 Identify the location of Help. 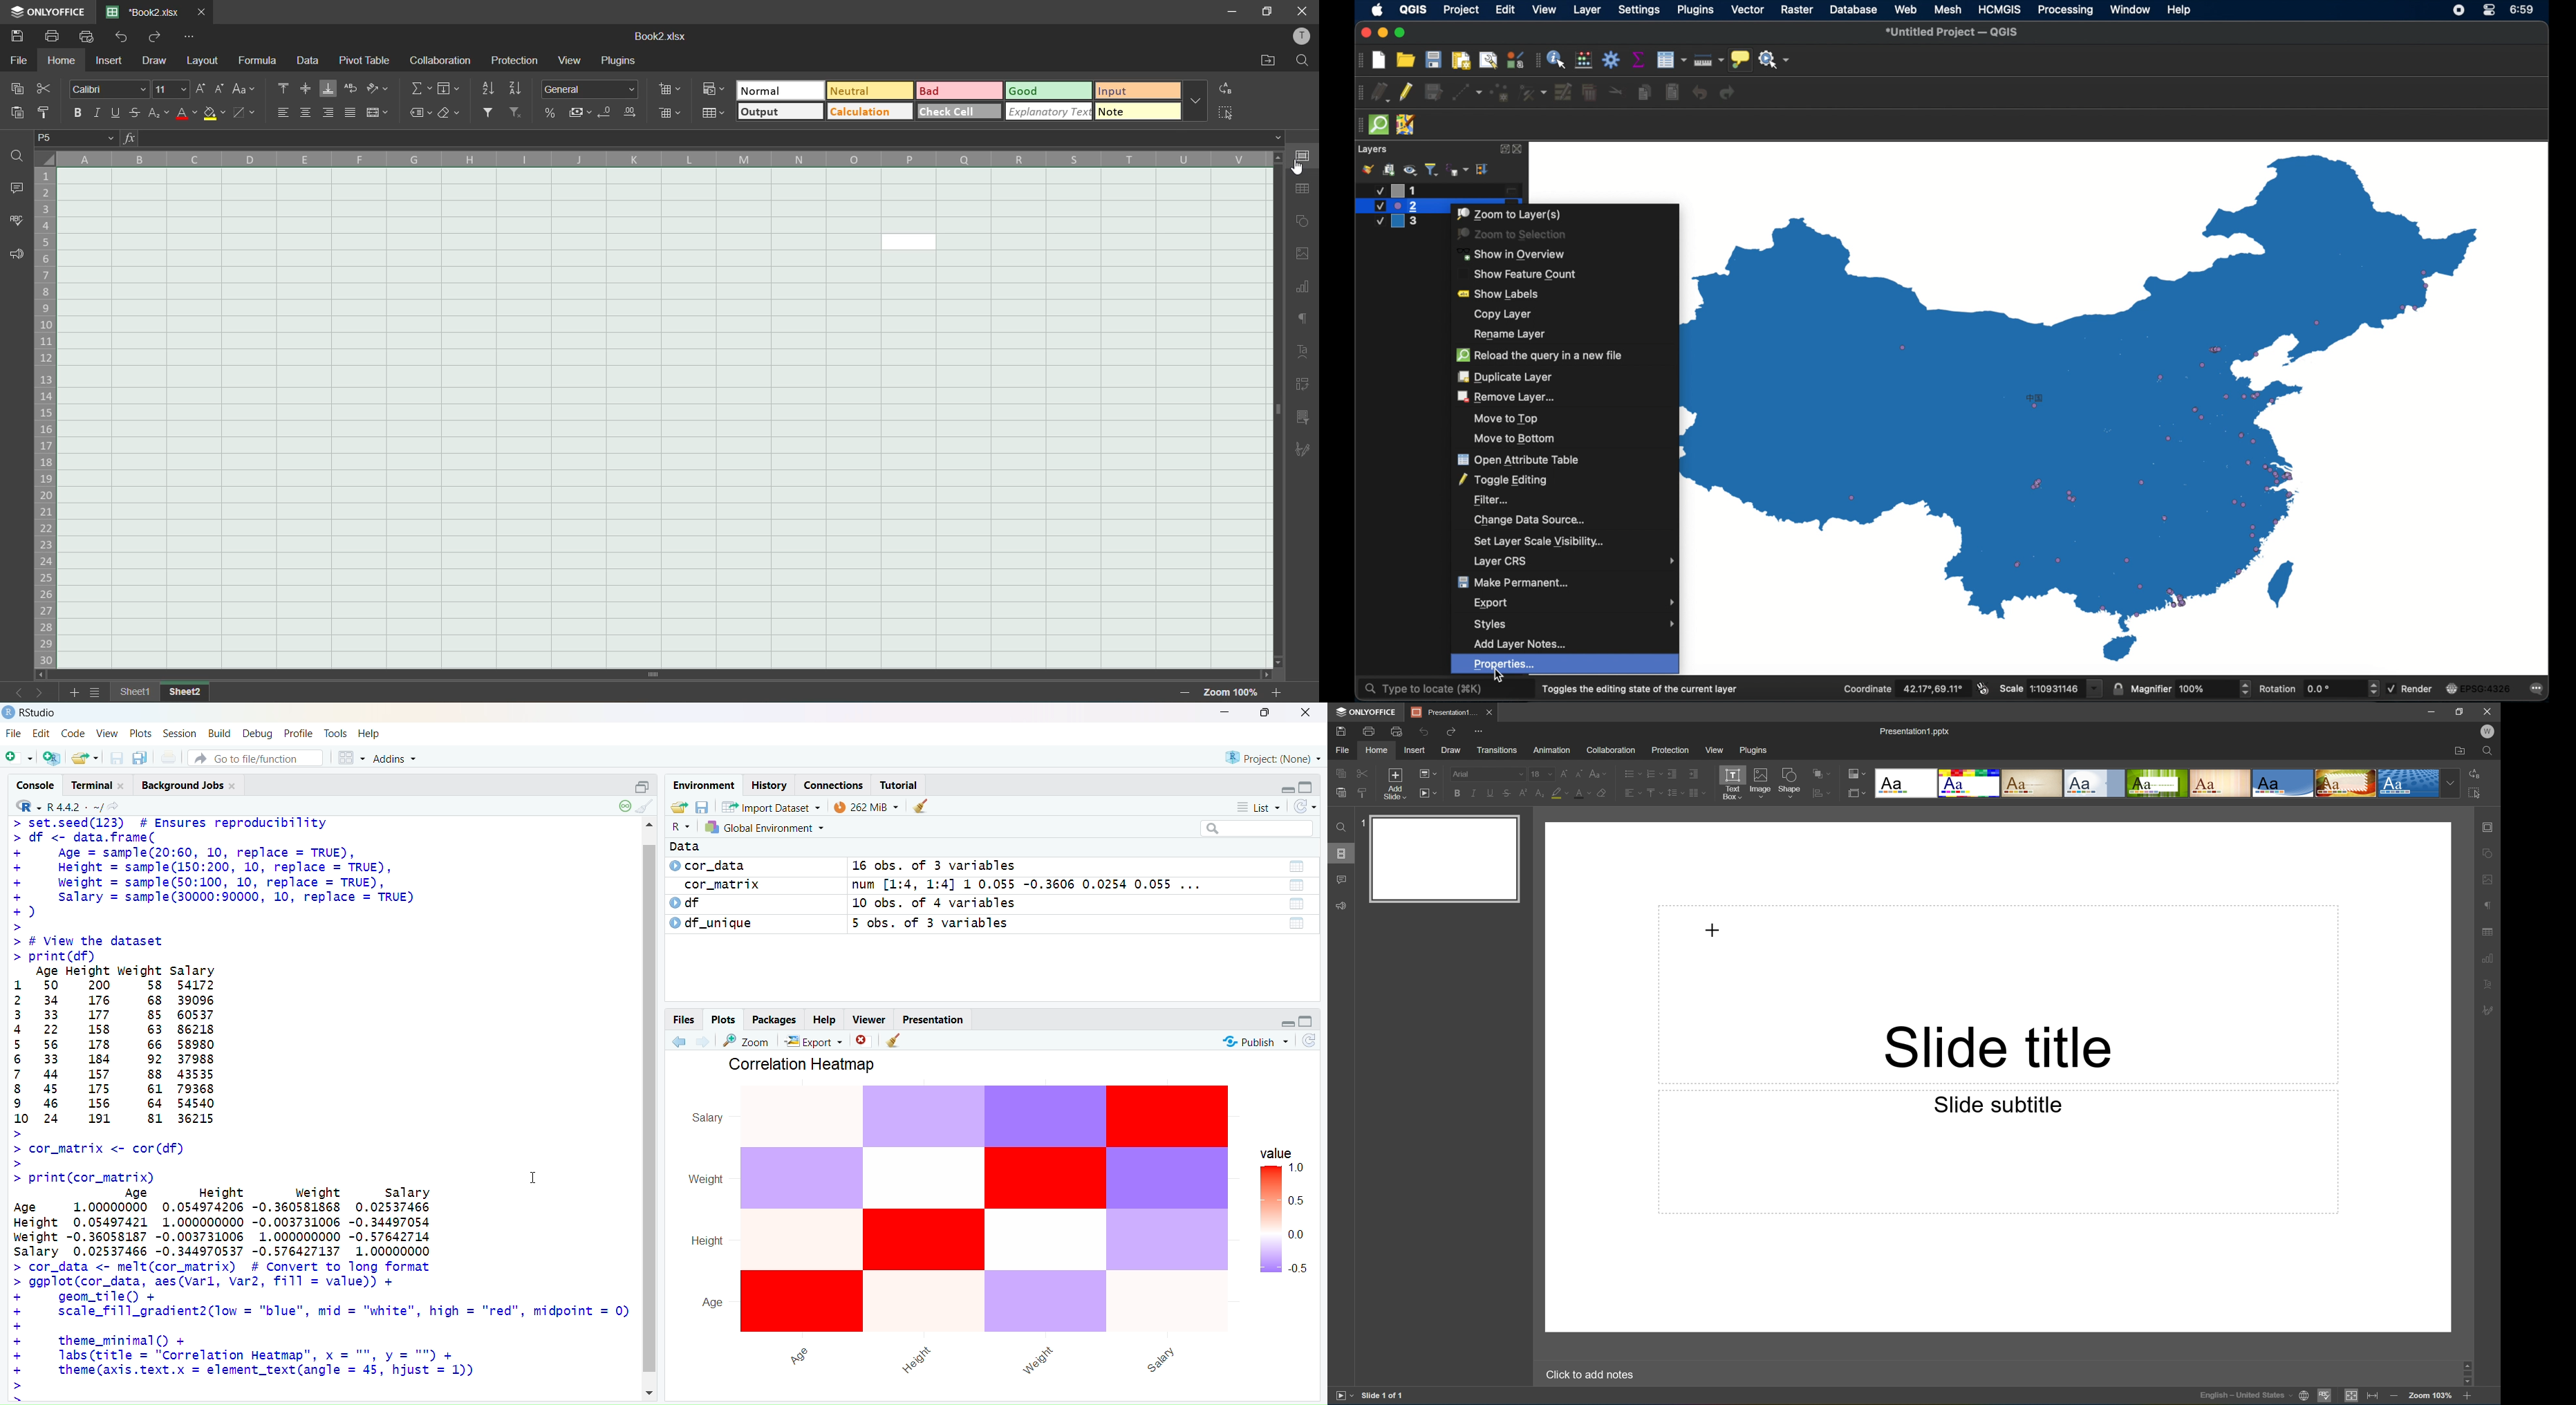
(825, 1018).